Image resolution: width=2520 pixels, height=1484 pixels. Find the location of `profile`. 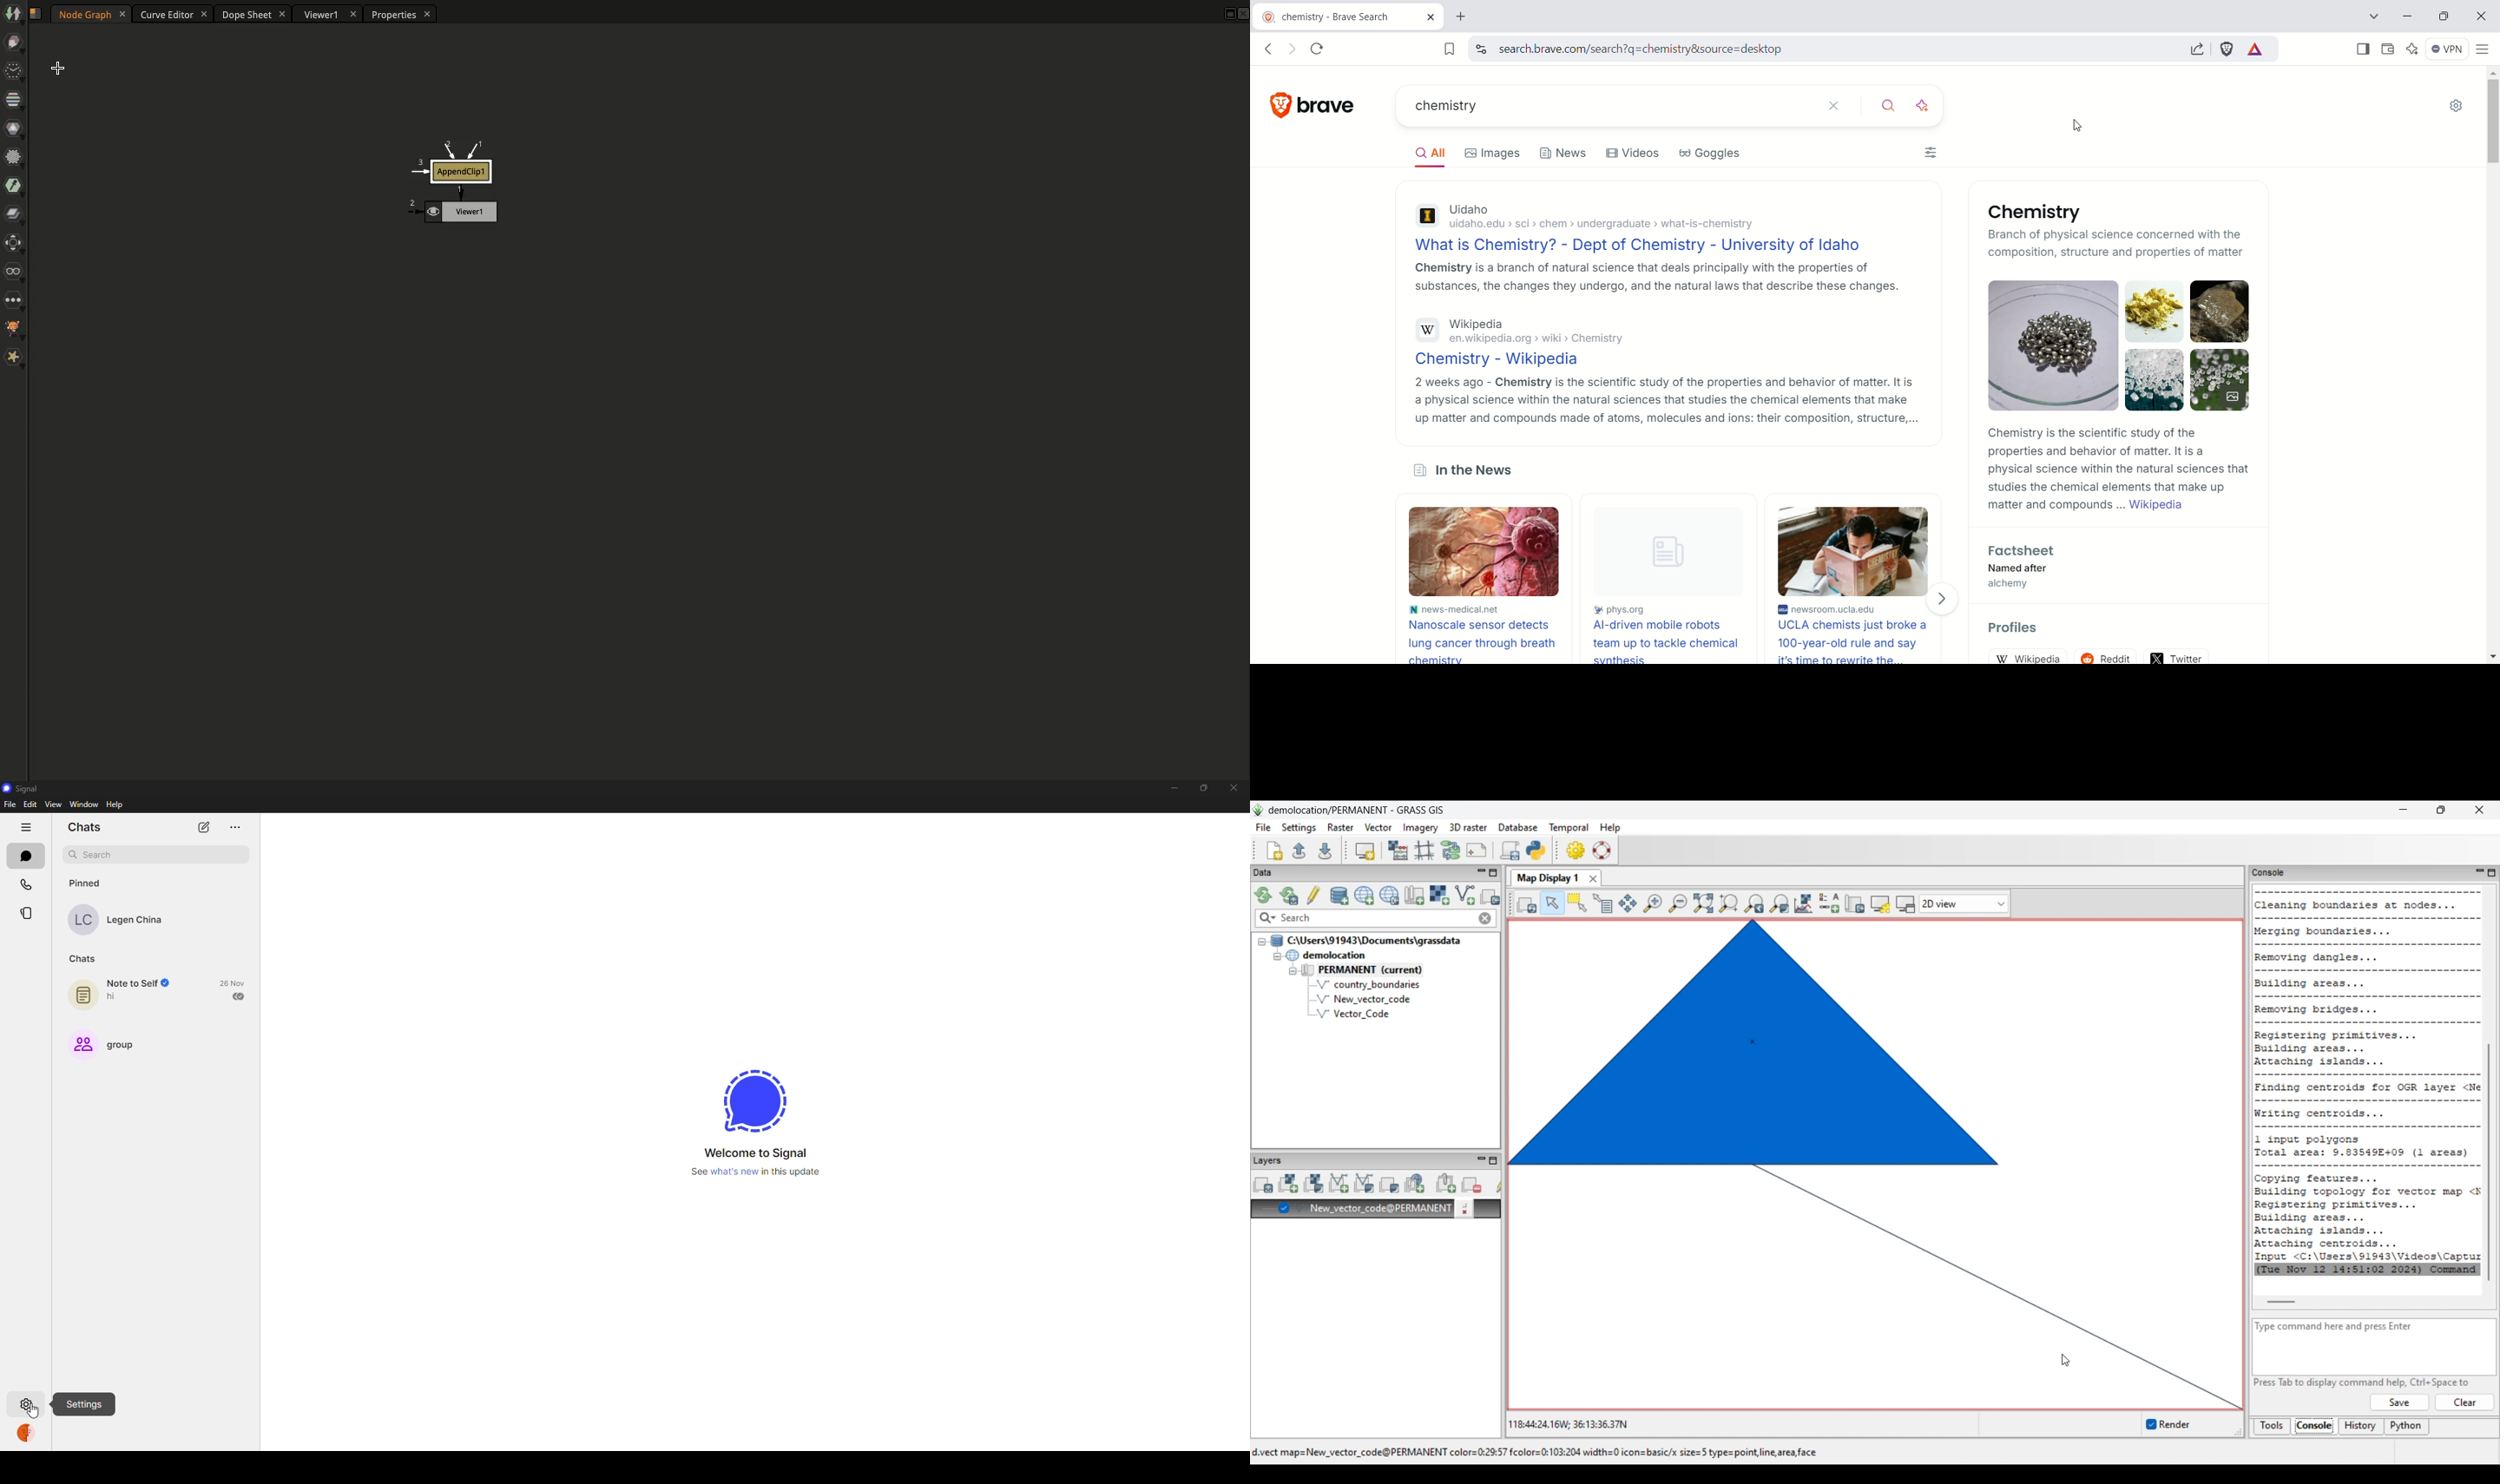

profile is located at coordinates (29, 1435).